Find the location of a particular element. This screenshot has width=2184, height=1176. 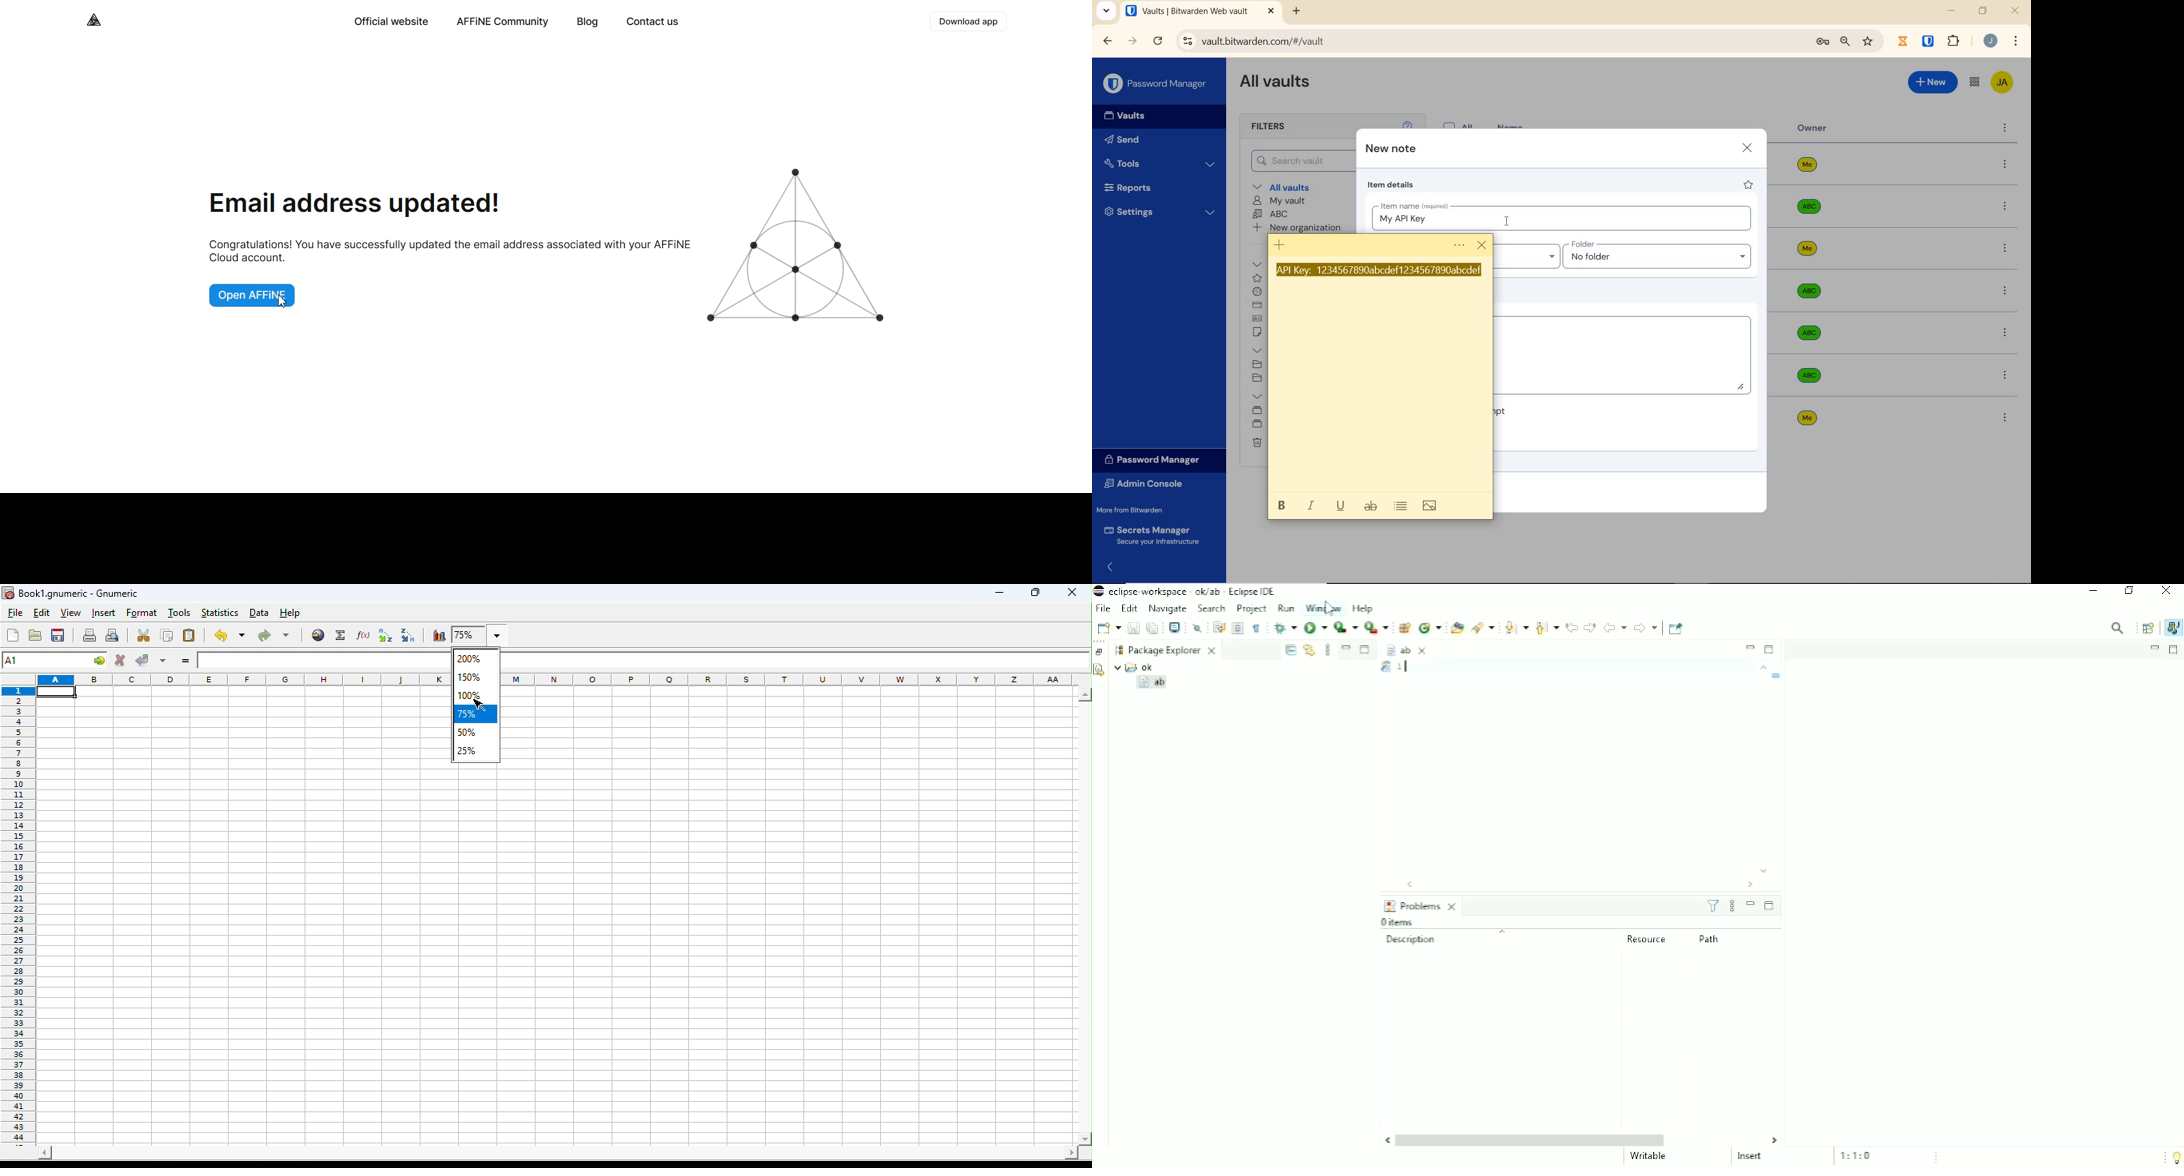

cursor is located at coordinates (1508, 221).